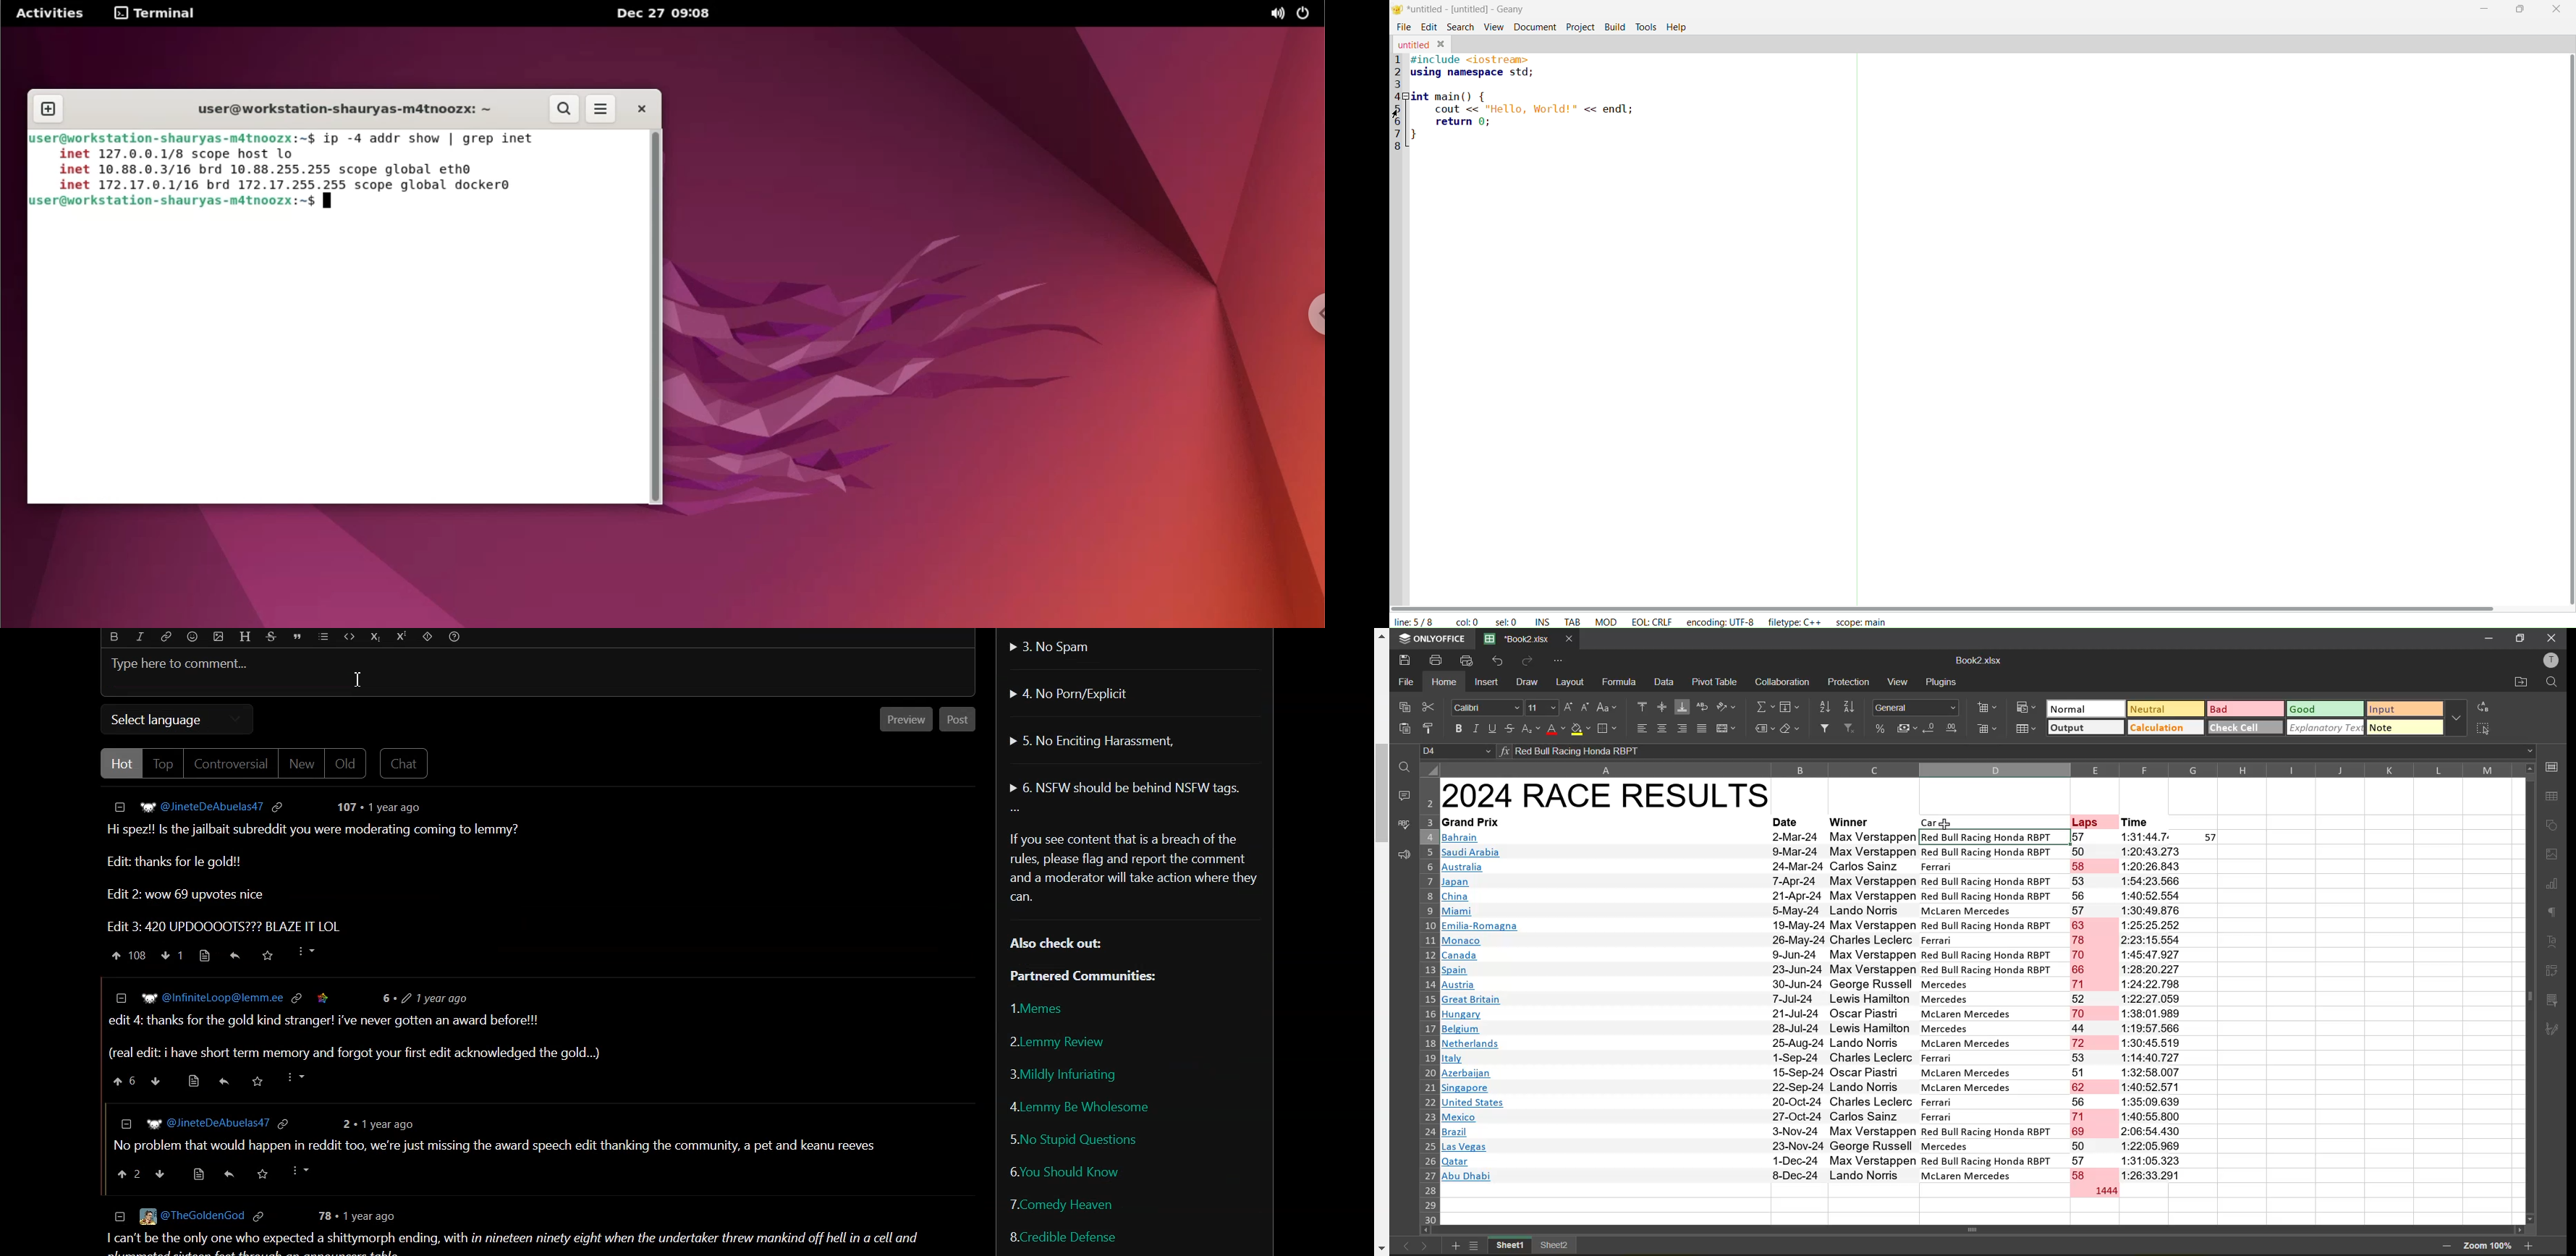 Image resolution: width=2576 pixels, height=1260 pixels. Describe the element at coordinates (1499, 660) in the screenshot. I see `undo` at that location.